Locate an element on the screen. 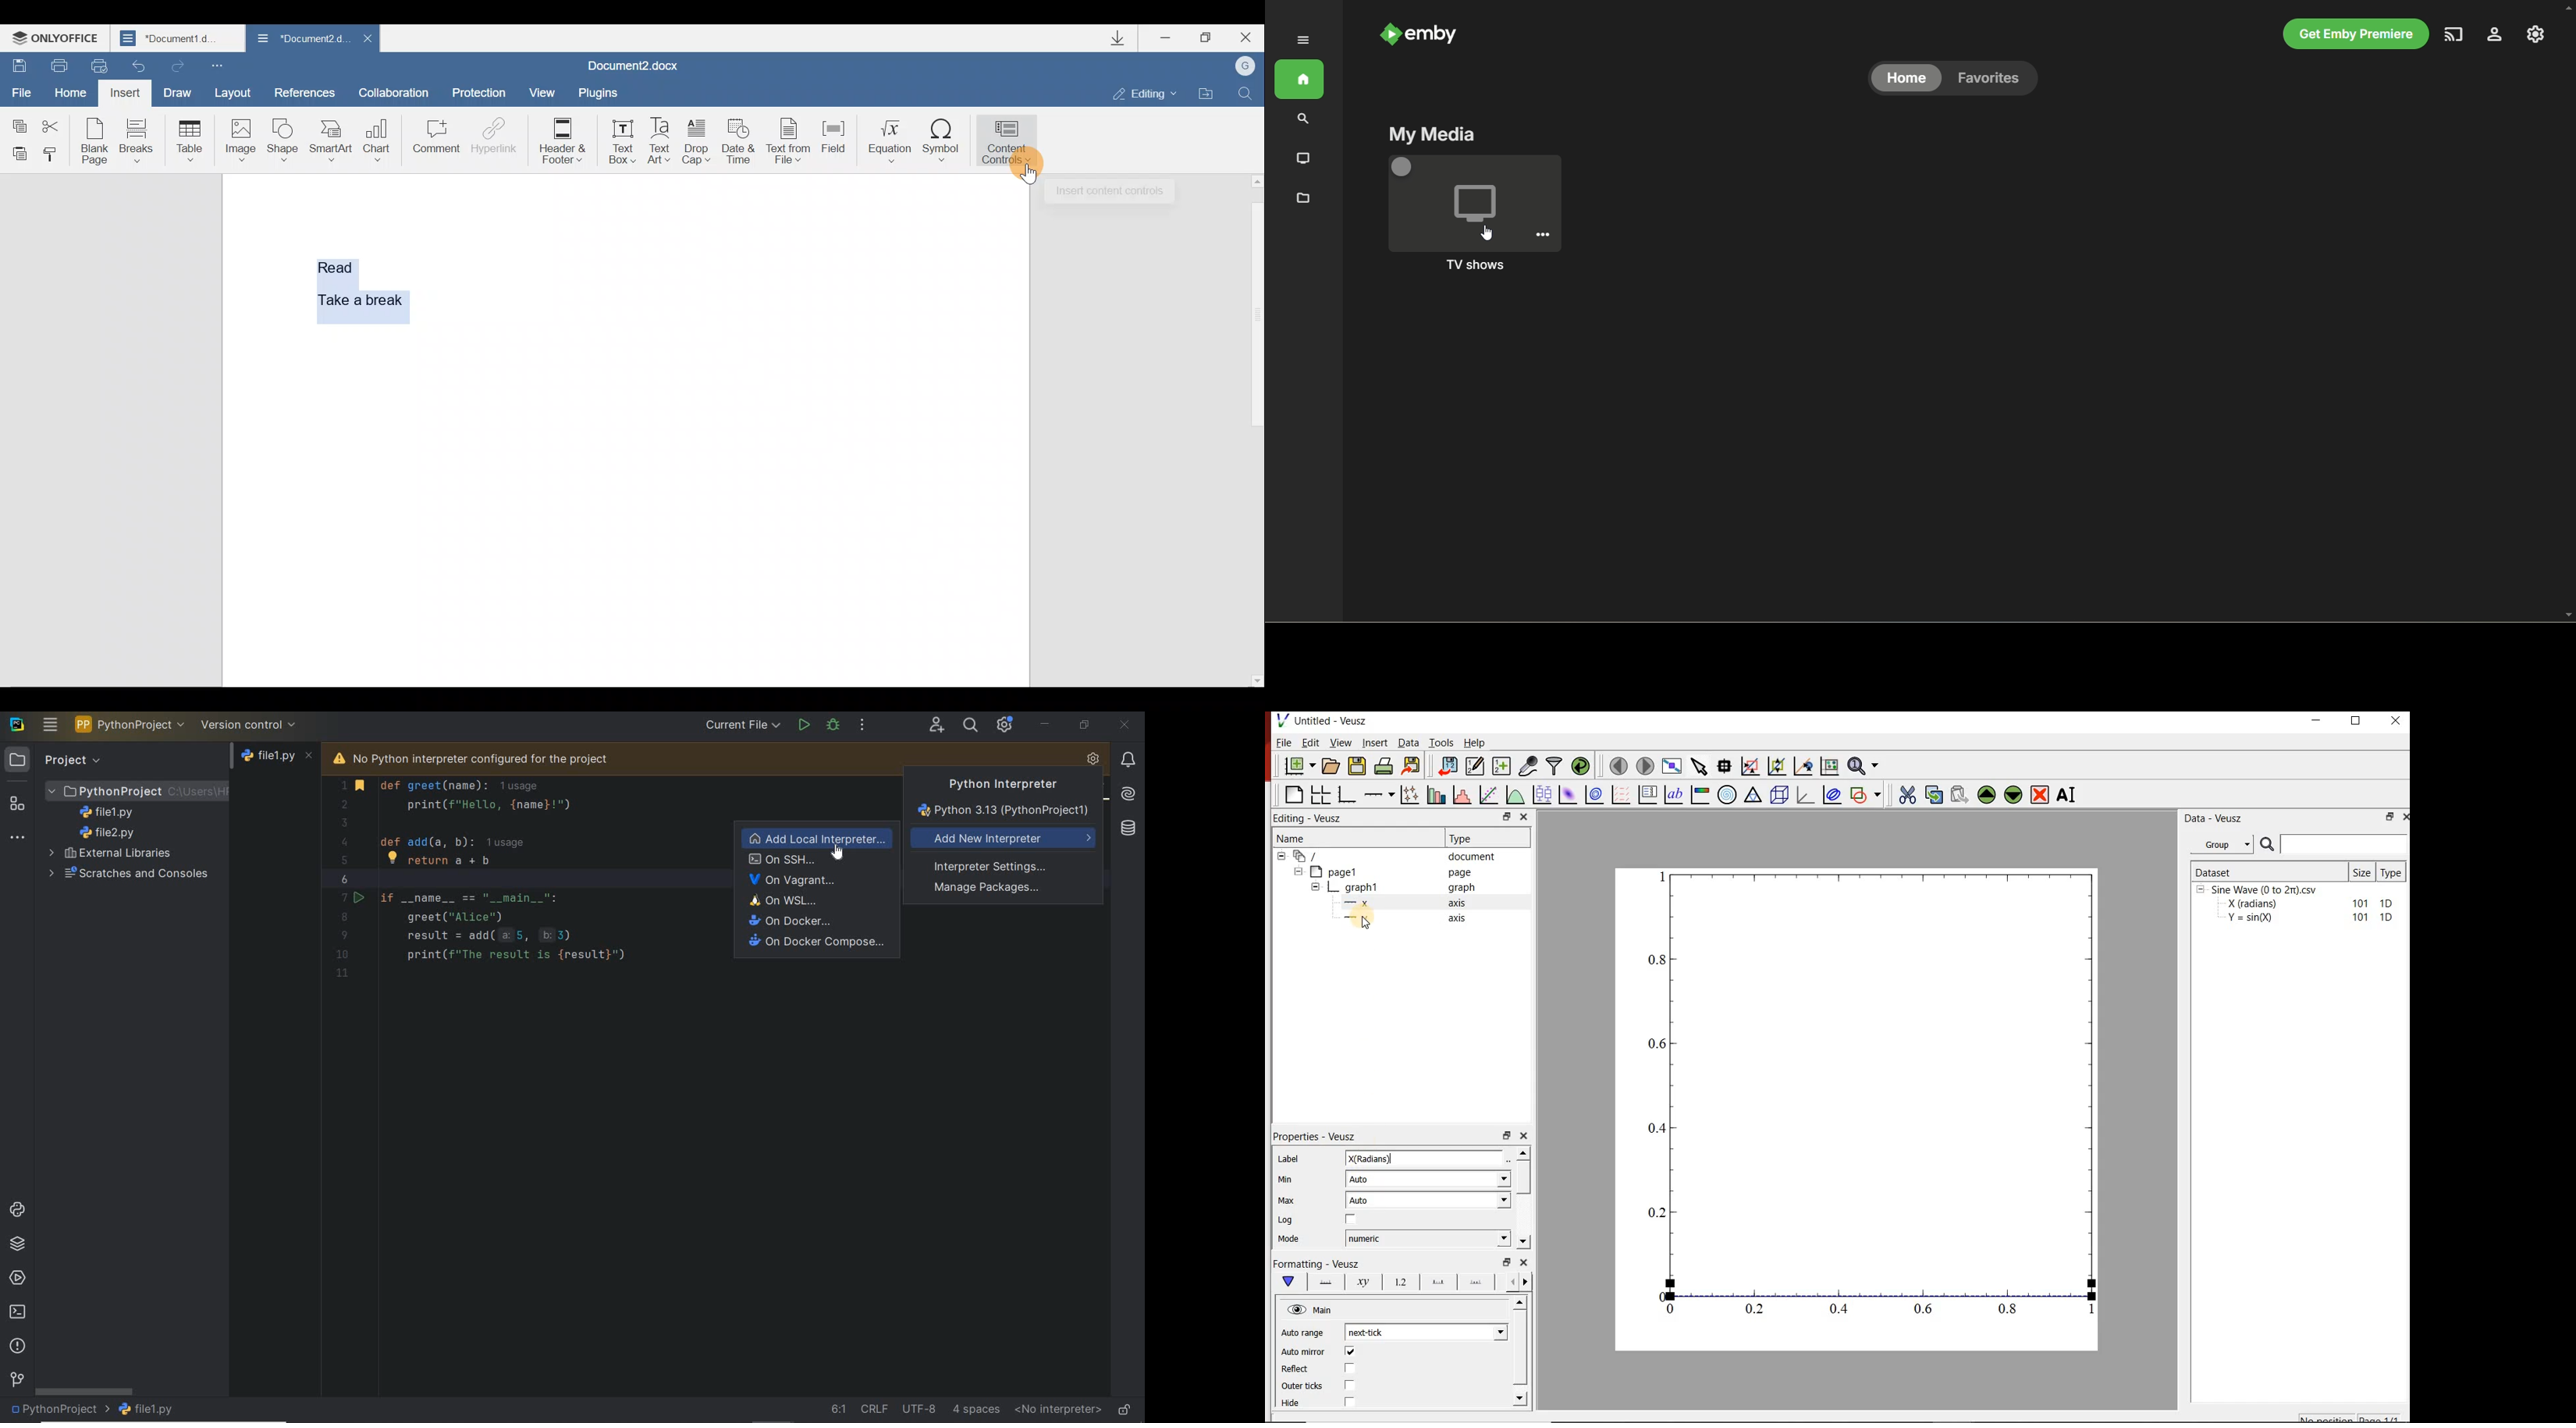 Image resolution: width=2576 pixels, height=1428 pixels. Equation is located at coordinates (886, 140).